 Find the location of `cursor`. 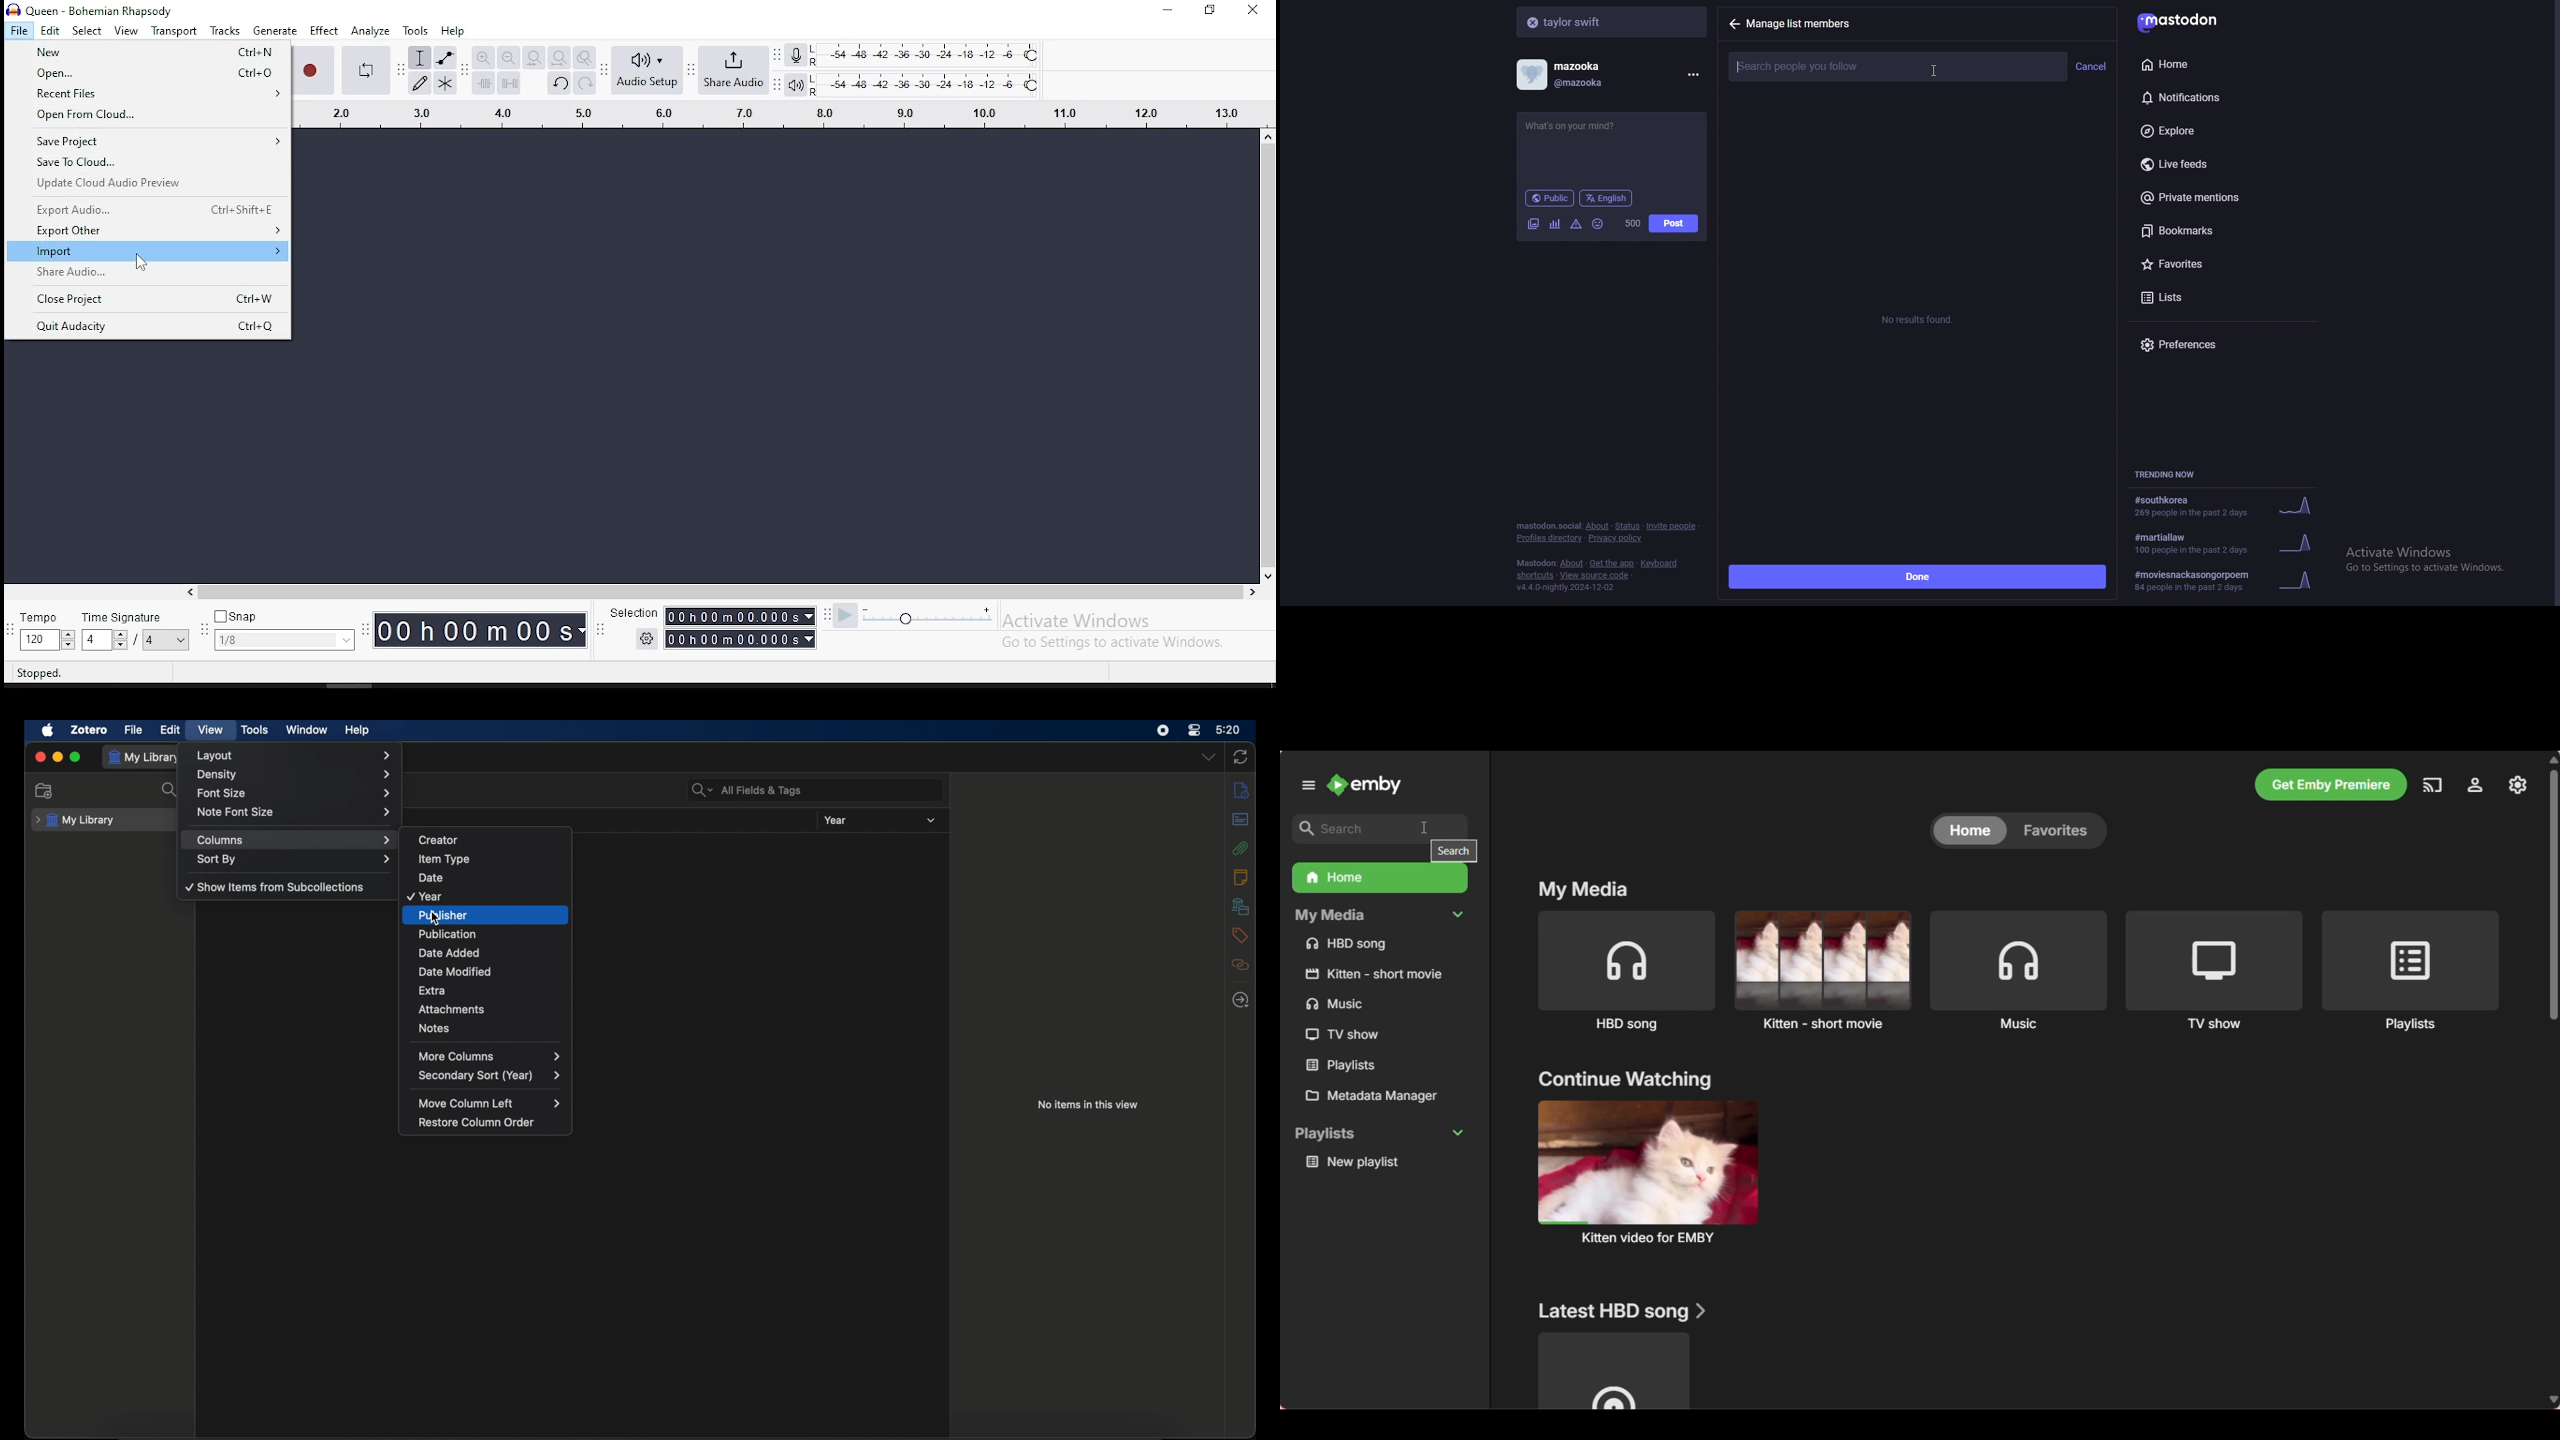

cursor is located at coordinates (140, 262).